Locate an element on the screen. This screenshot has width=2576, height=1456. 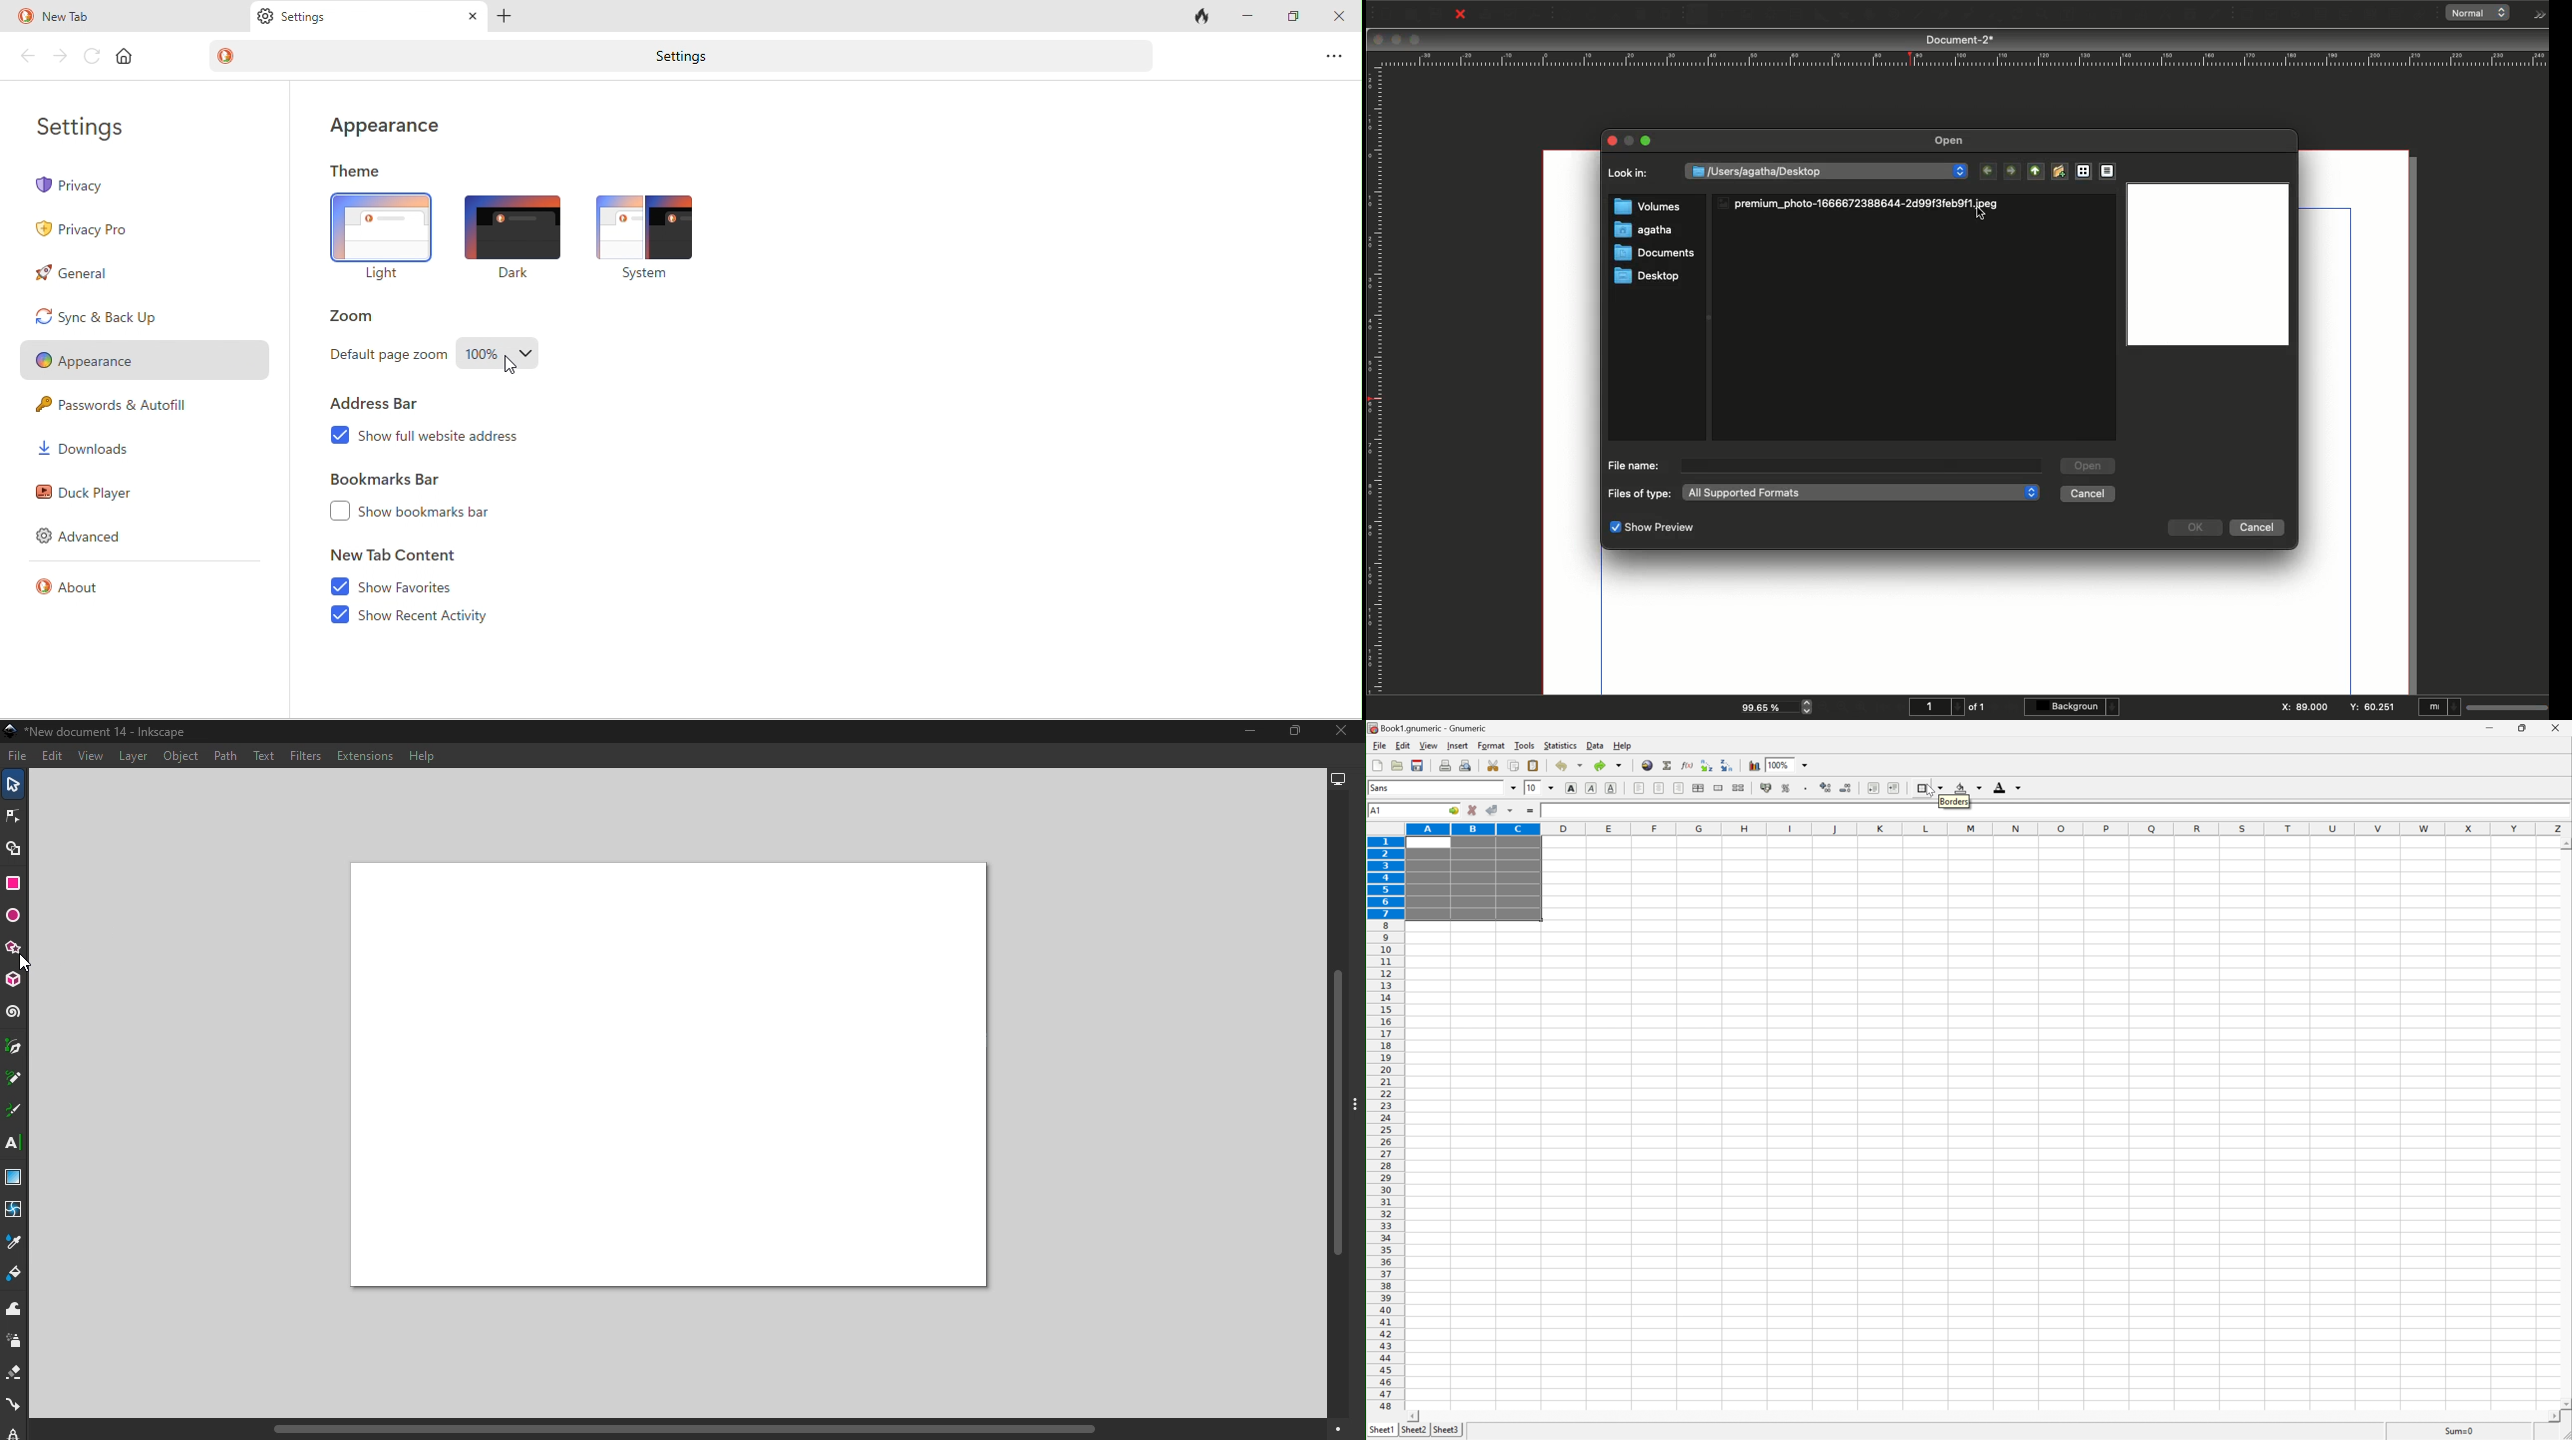
Measurements is located at coordinates (2162, 15).